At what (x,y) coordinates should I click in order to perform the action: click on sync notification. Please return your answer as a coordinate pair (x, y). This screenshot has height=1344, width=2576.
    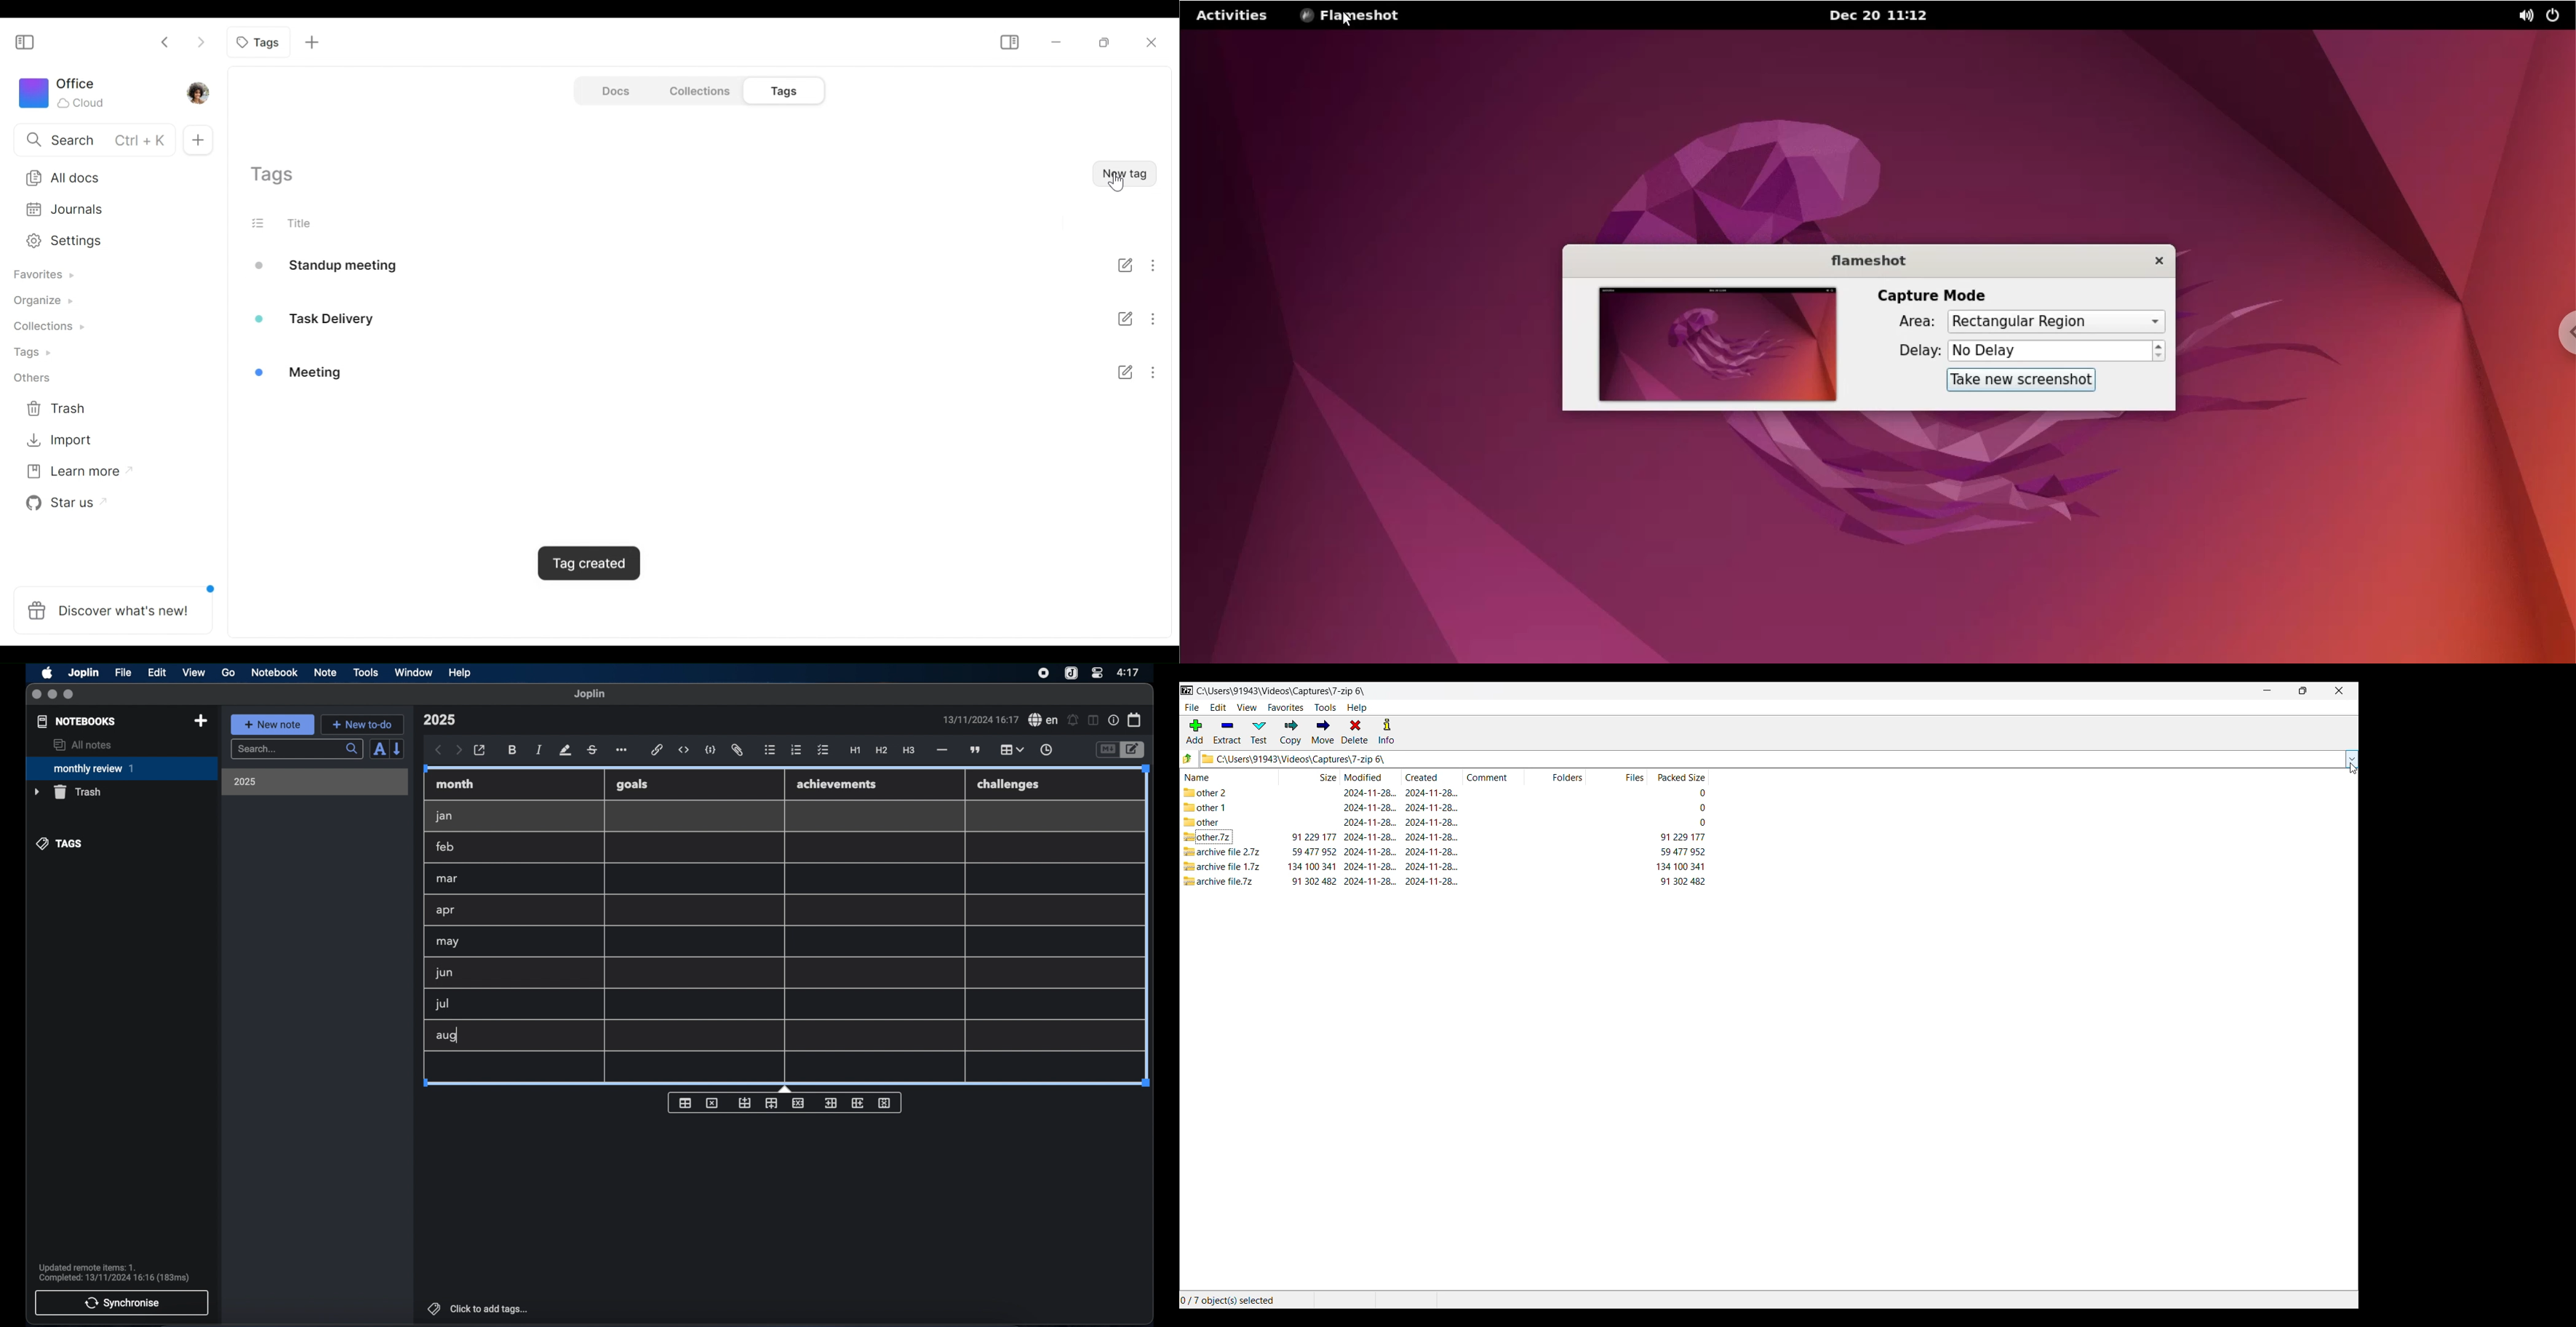
    Looking at the image, I should click on (114, 1273).